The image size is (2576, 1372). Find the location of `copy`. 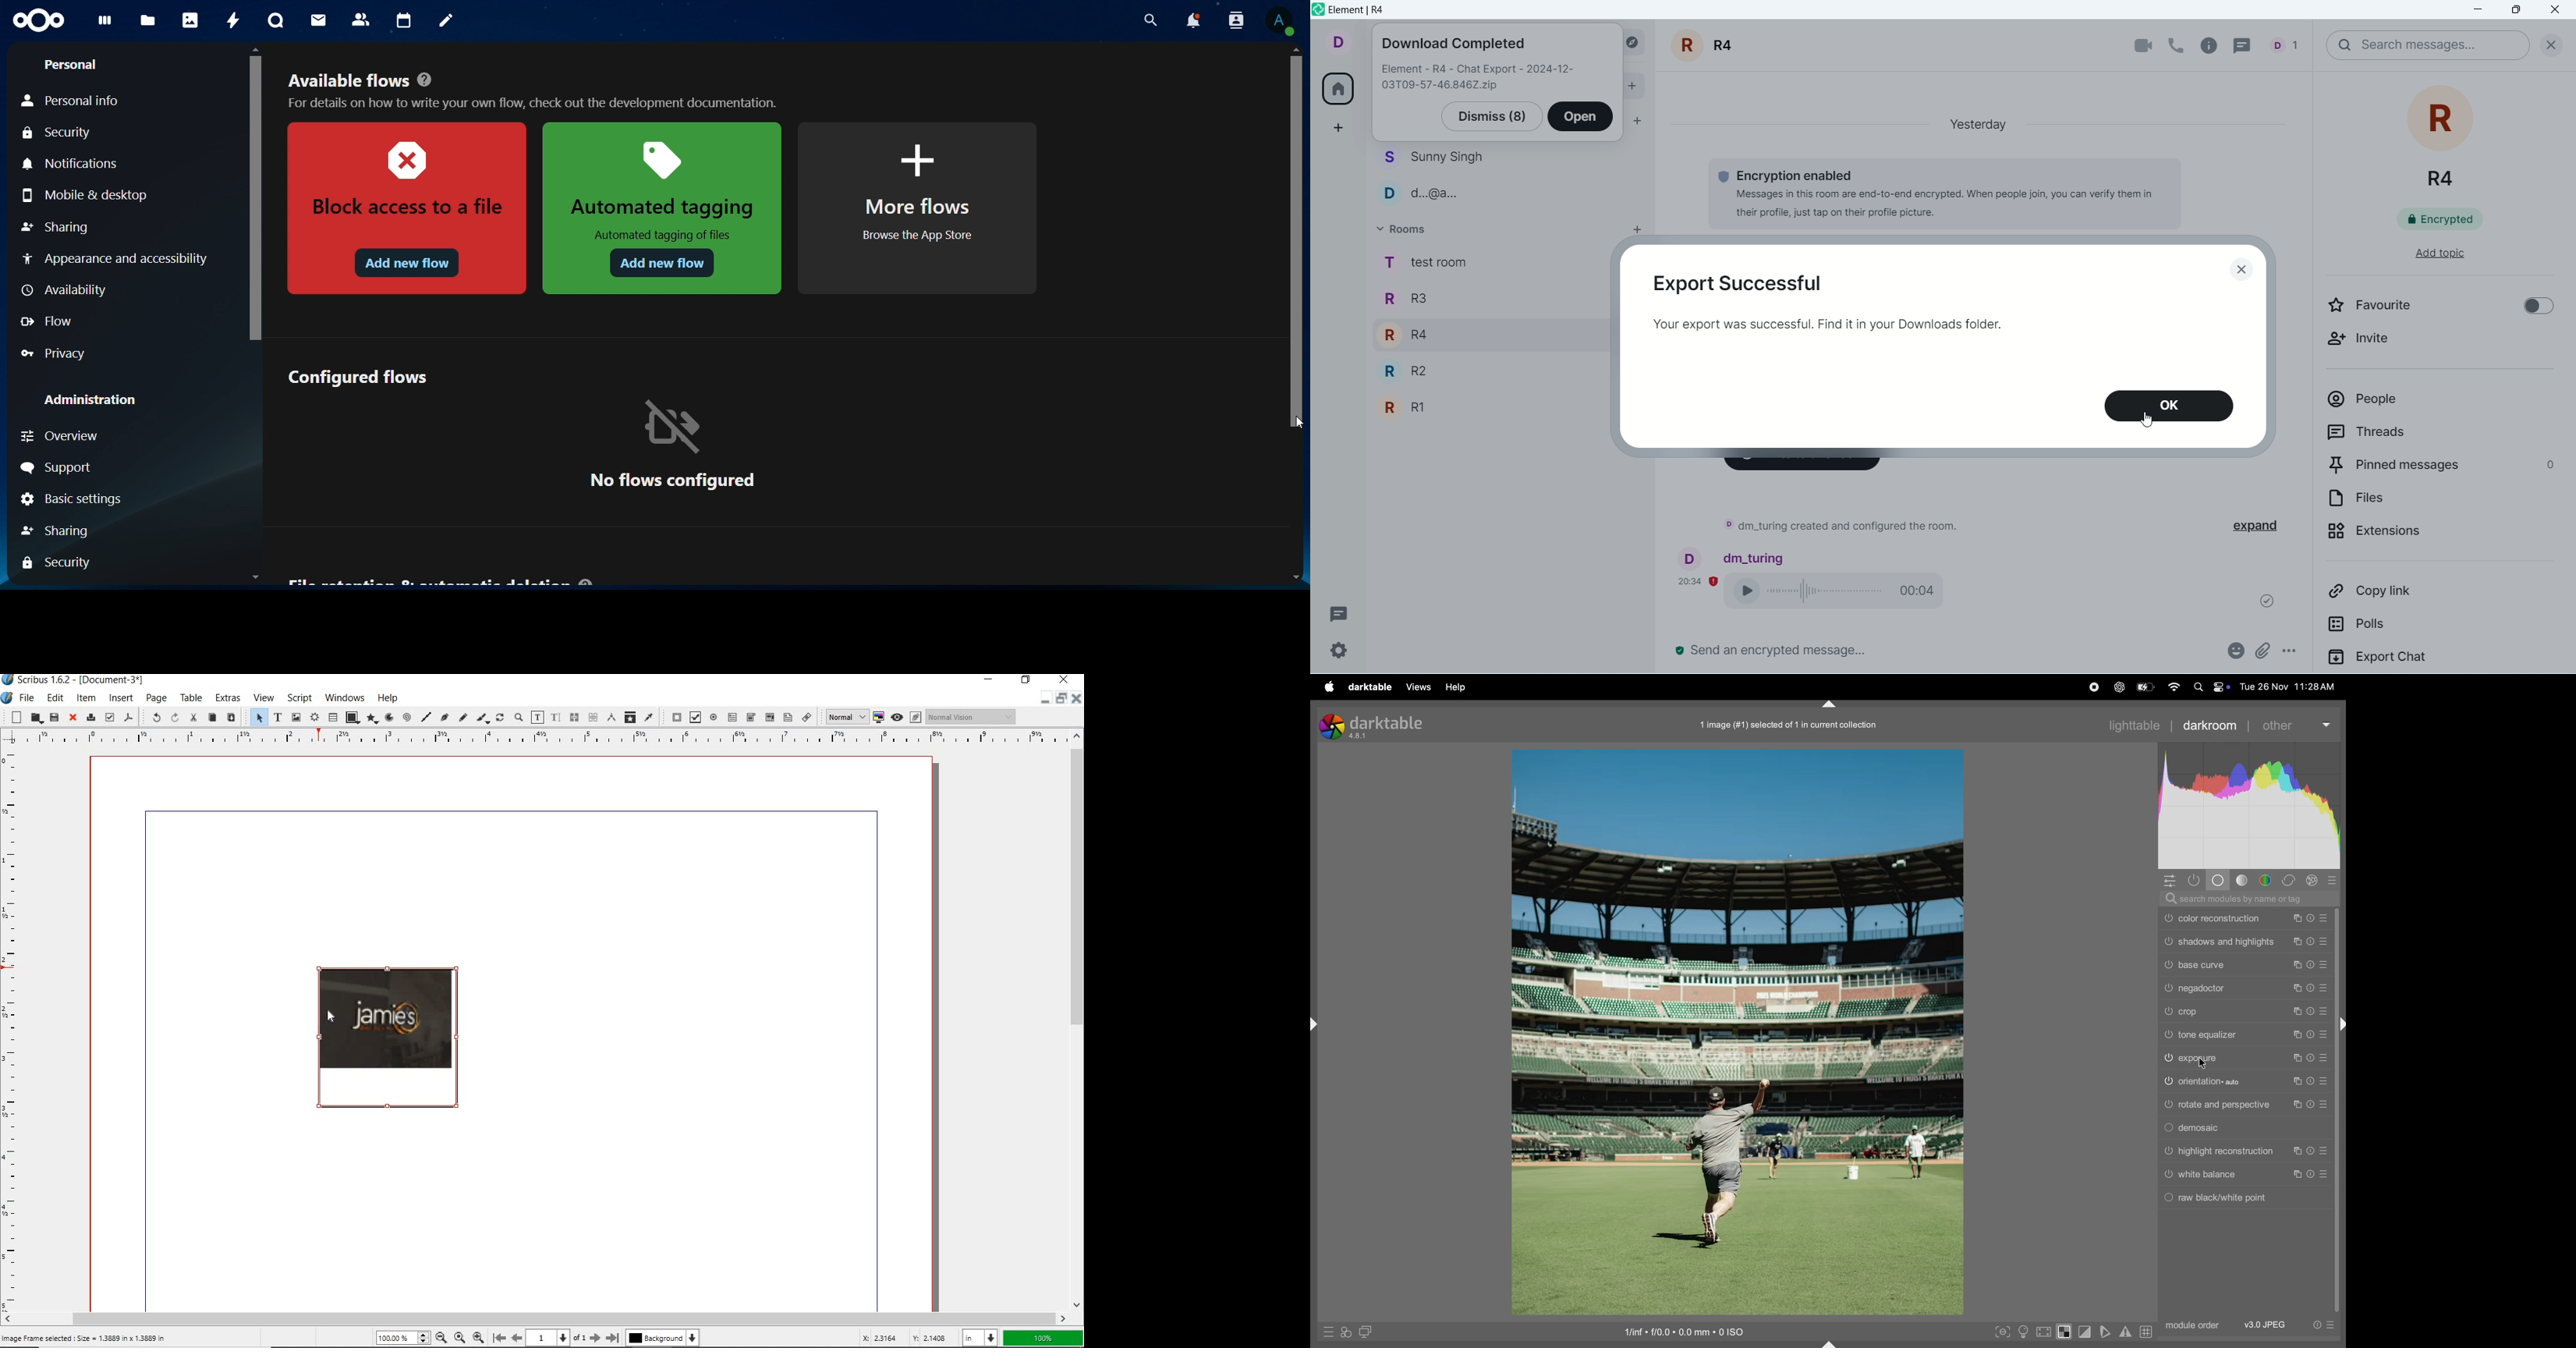

copy is located at coordinates (2297, 1174).